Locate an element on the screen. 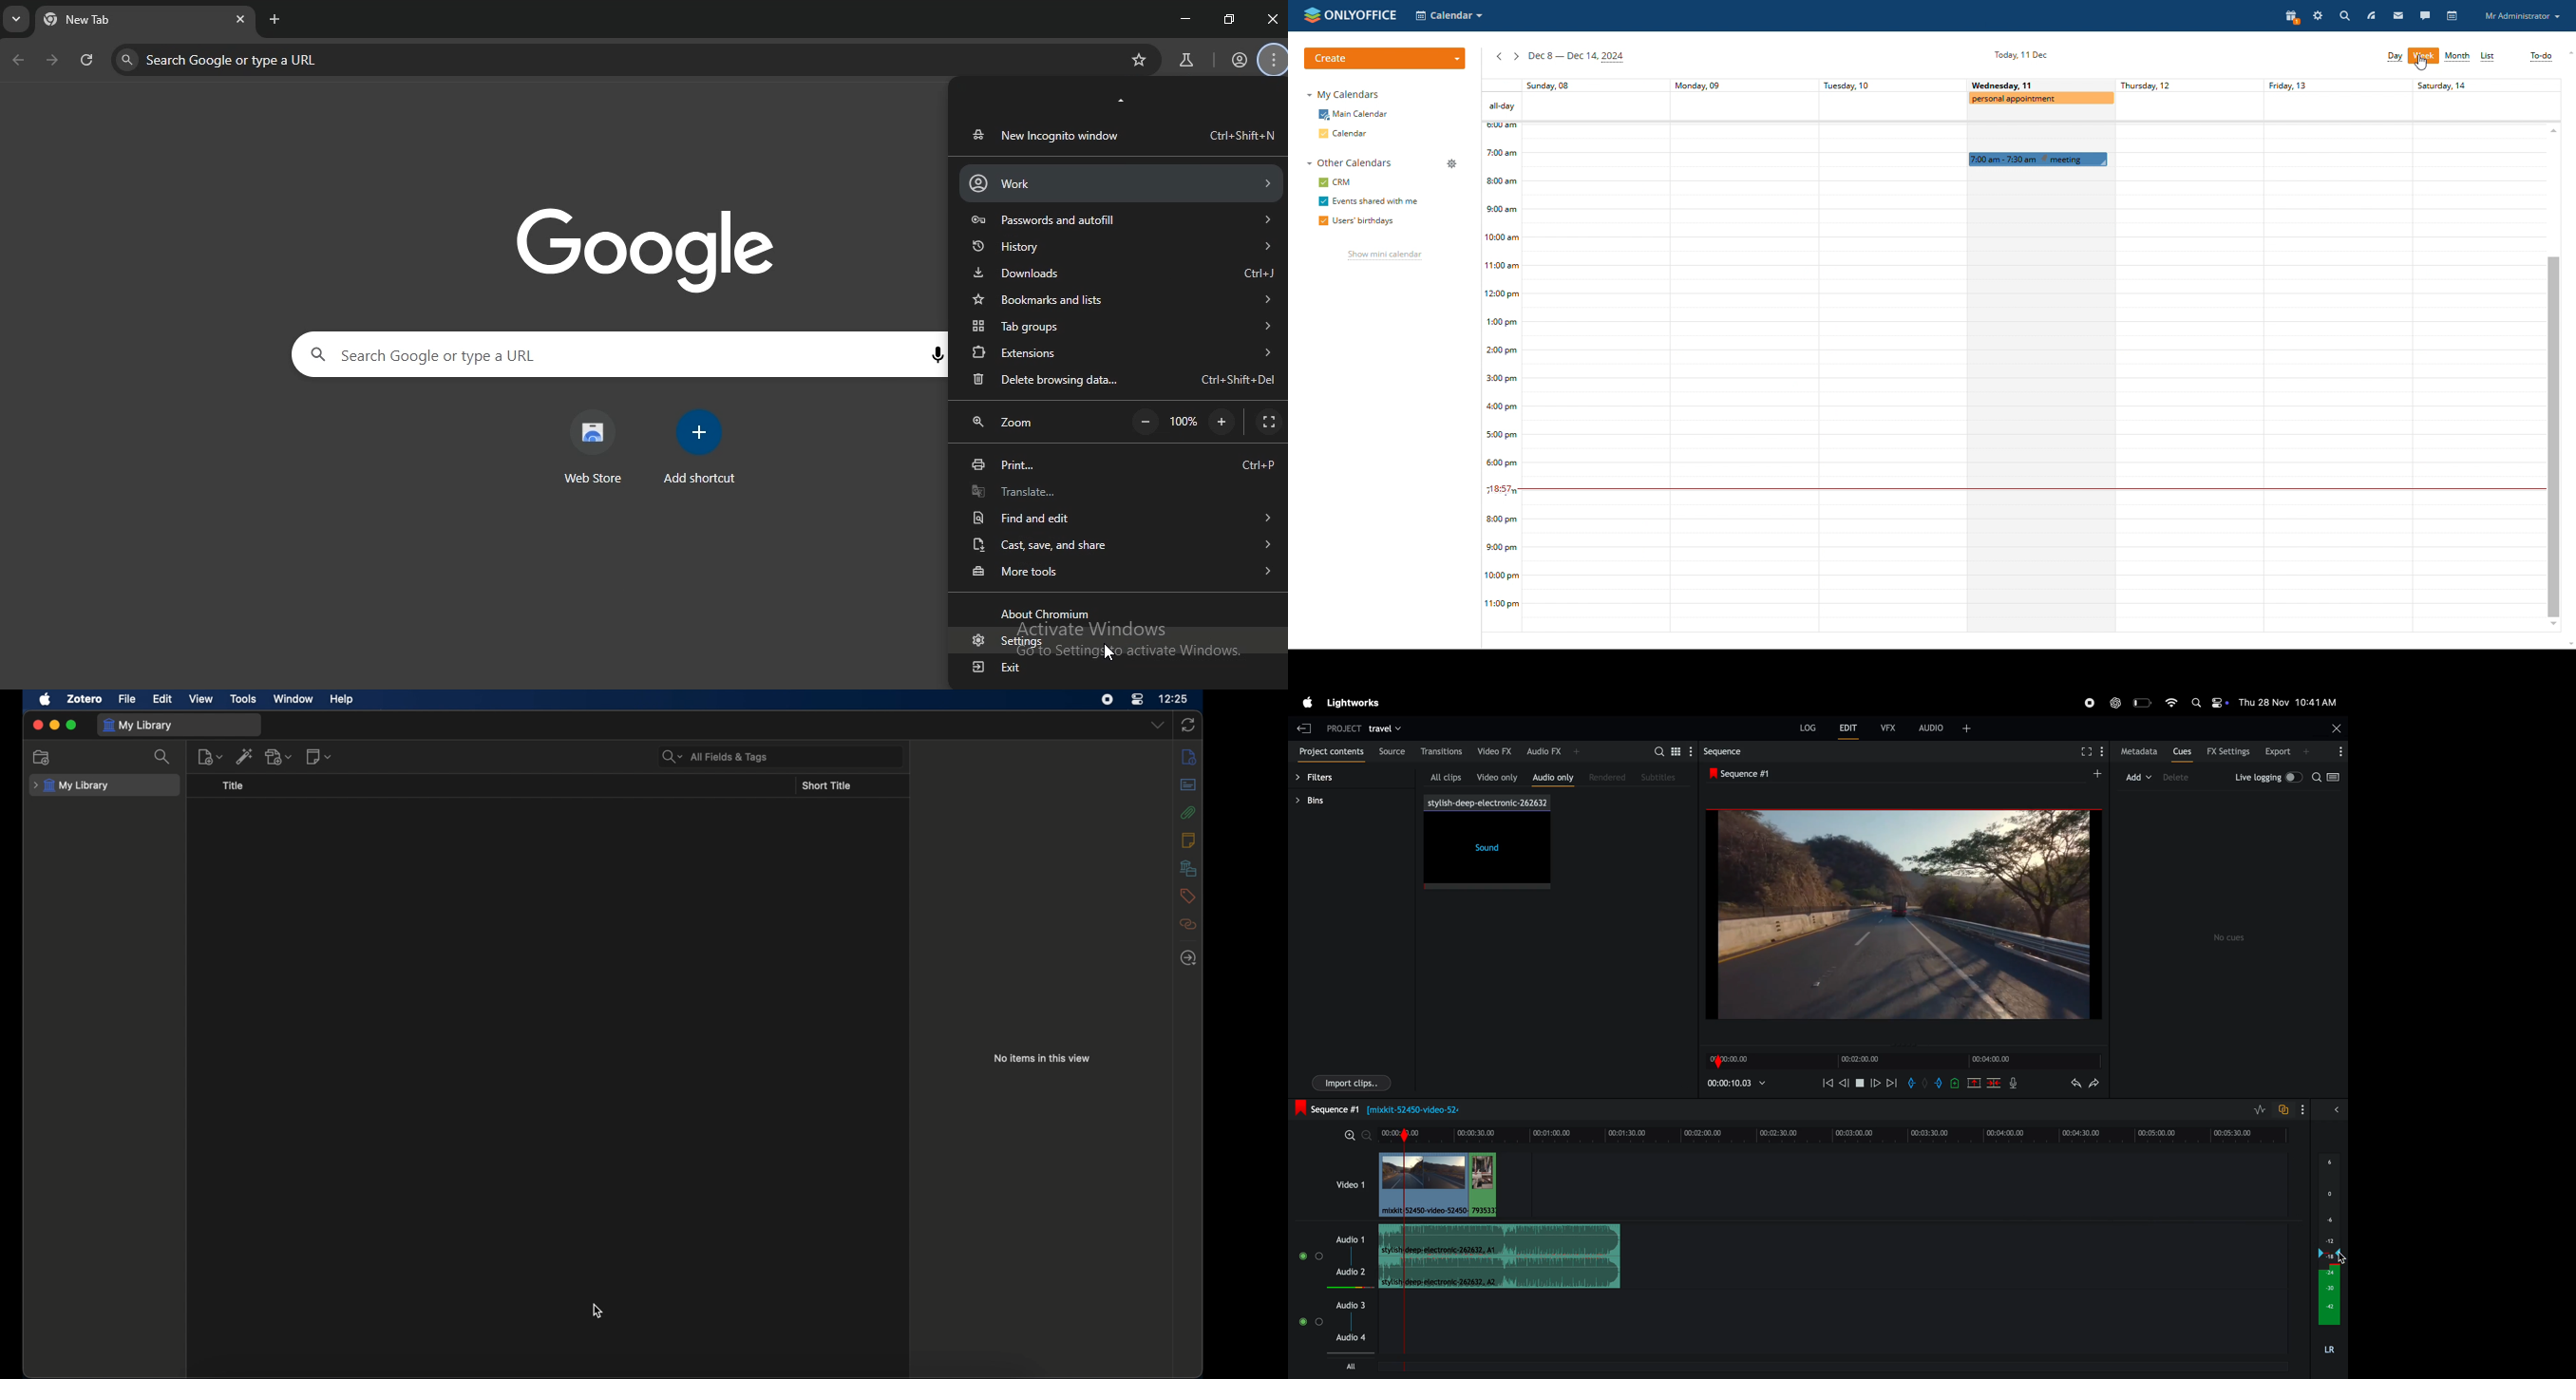 The image size is (2576, 1400). frame time is located at coordinates (2001, 1060).